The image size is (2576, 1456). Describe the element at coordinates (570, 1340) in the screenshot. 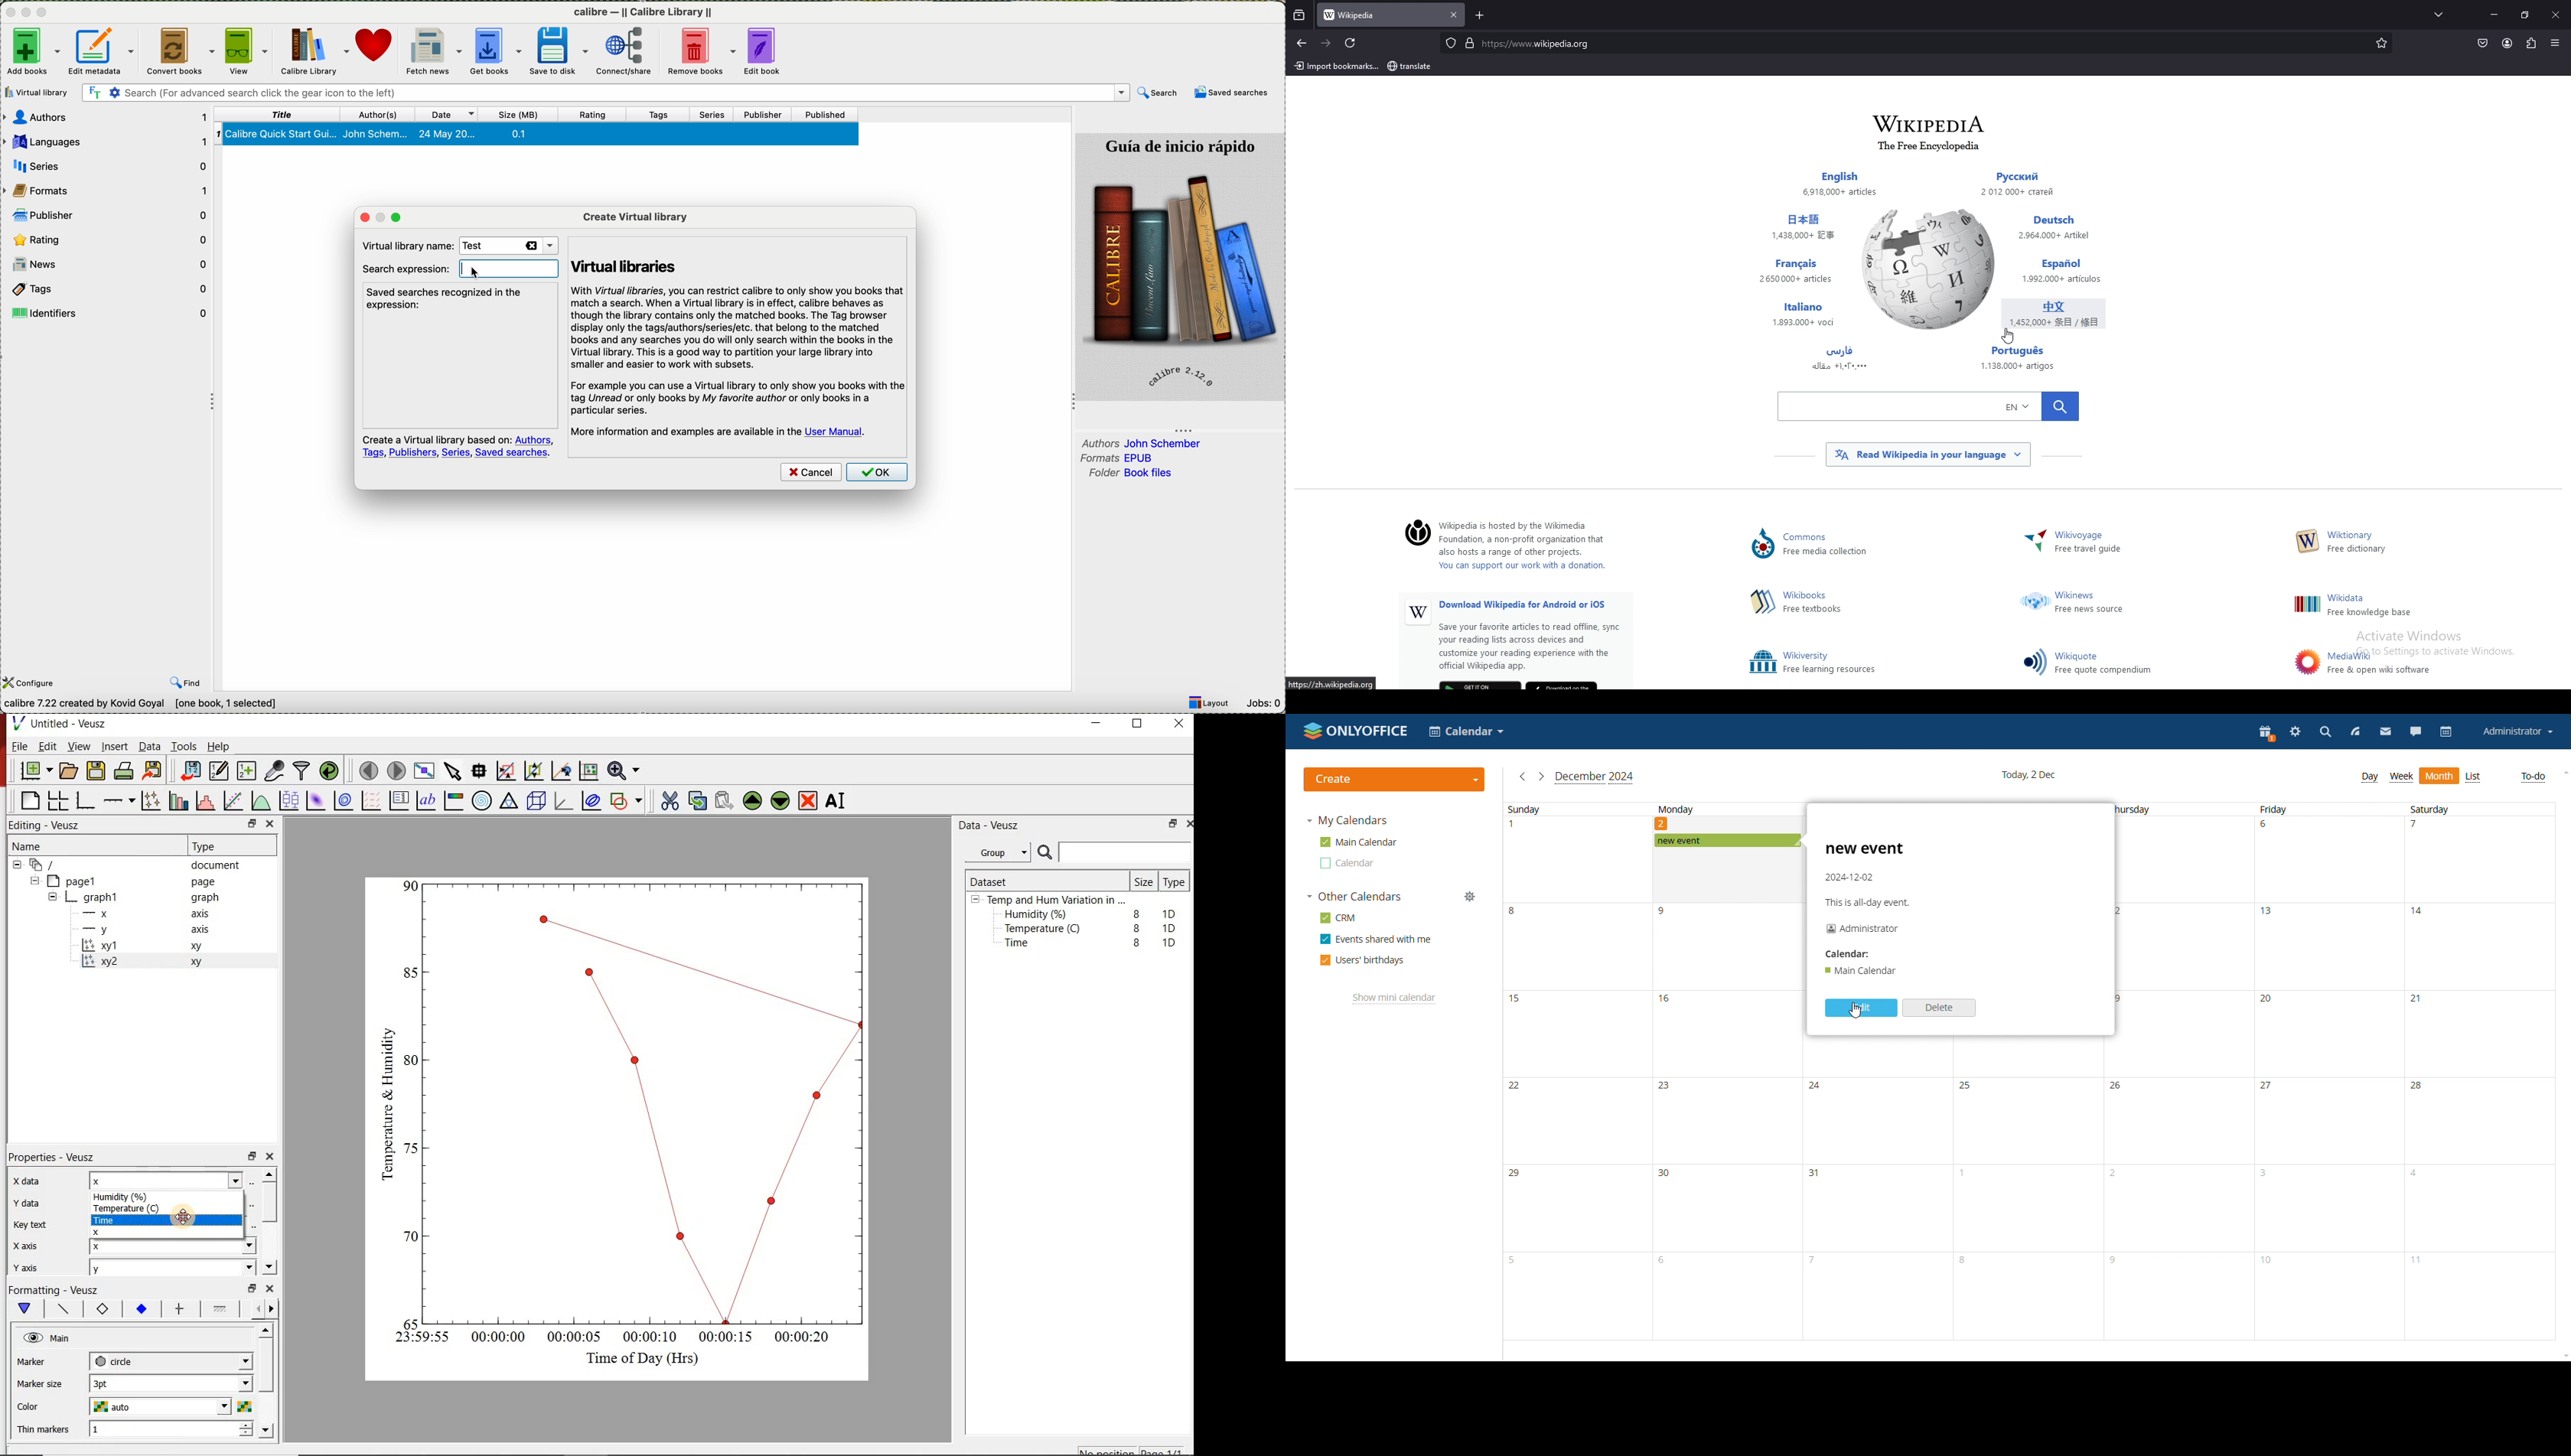

I see `00:00:05` at that location.